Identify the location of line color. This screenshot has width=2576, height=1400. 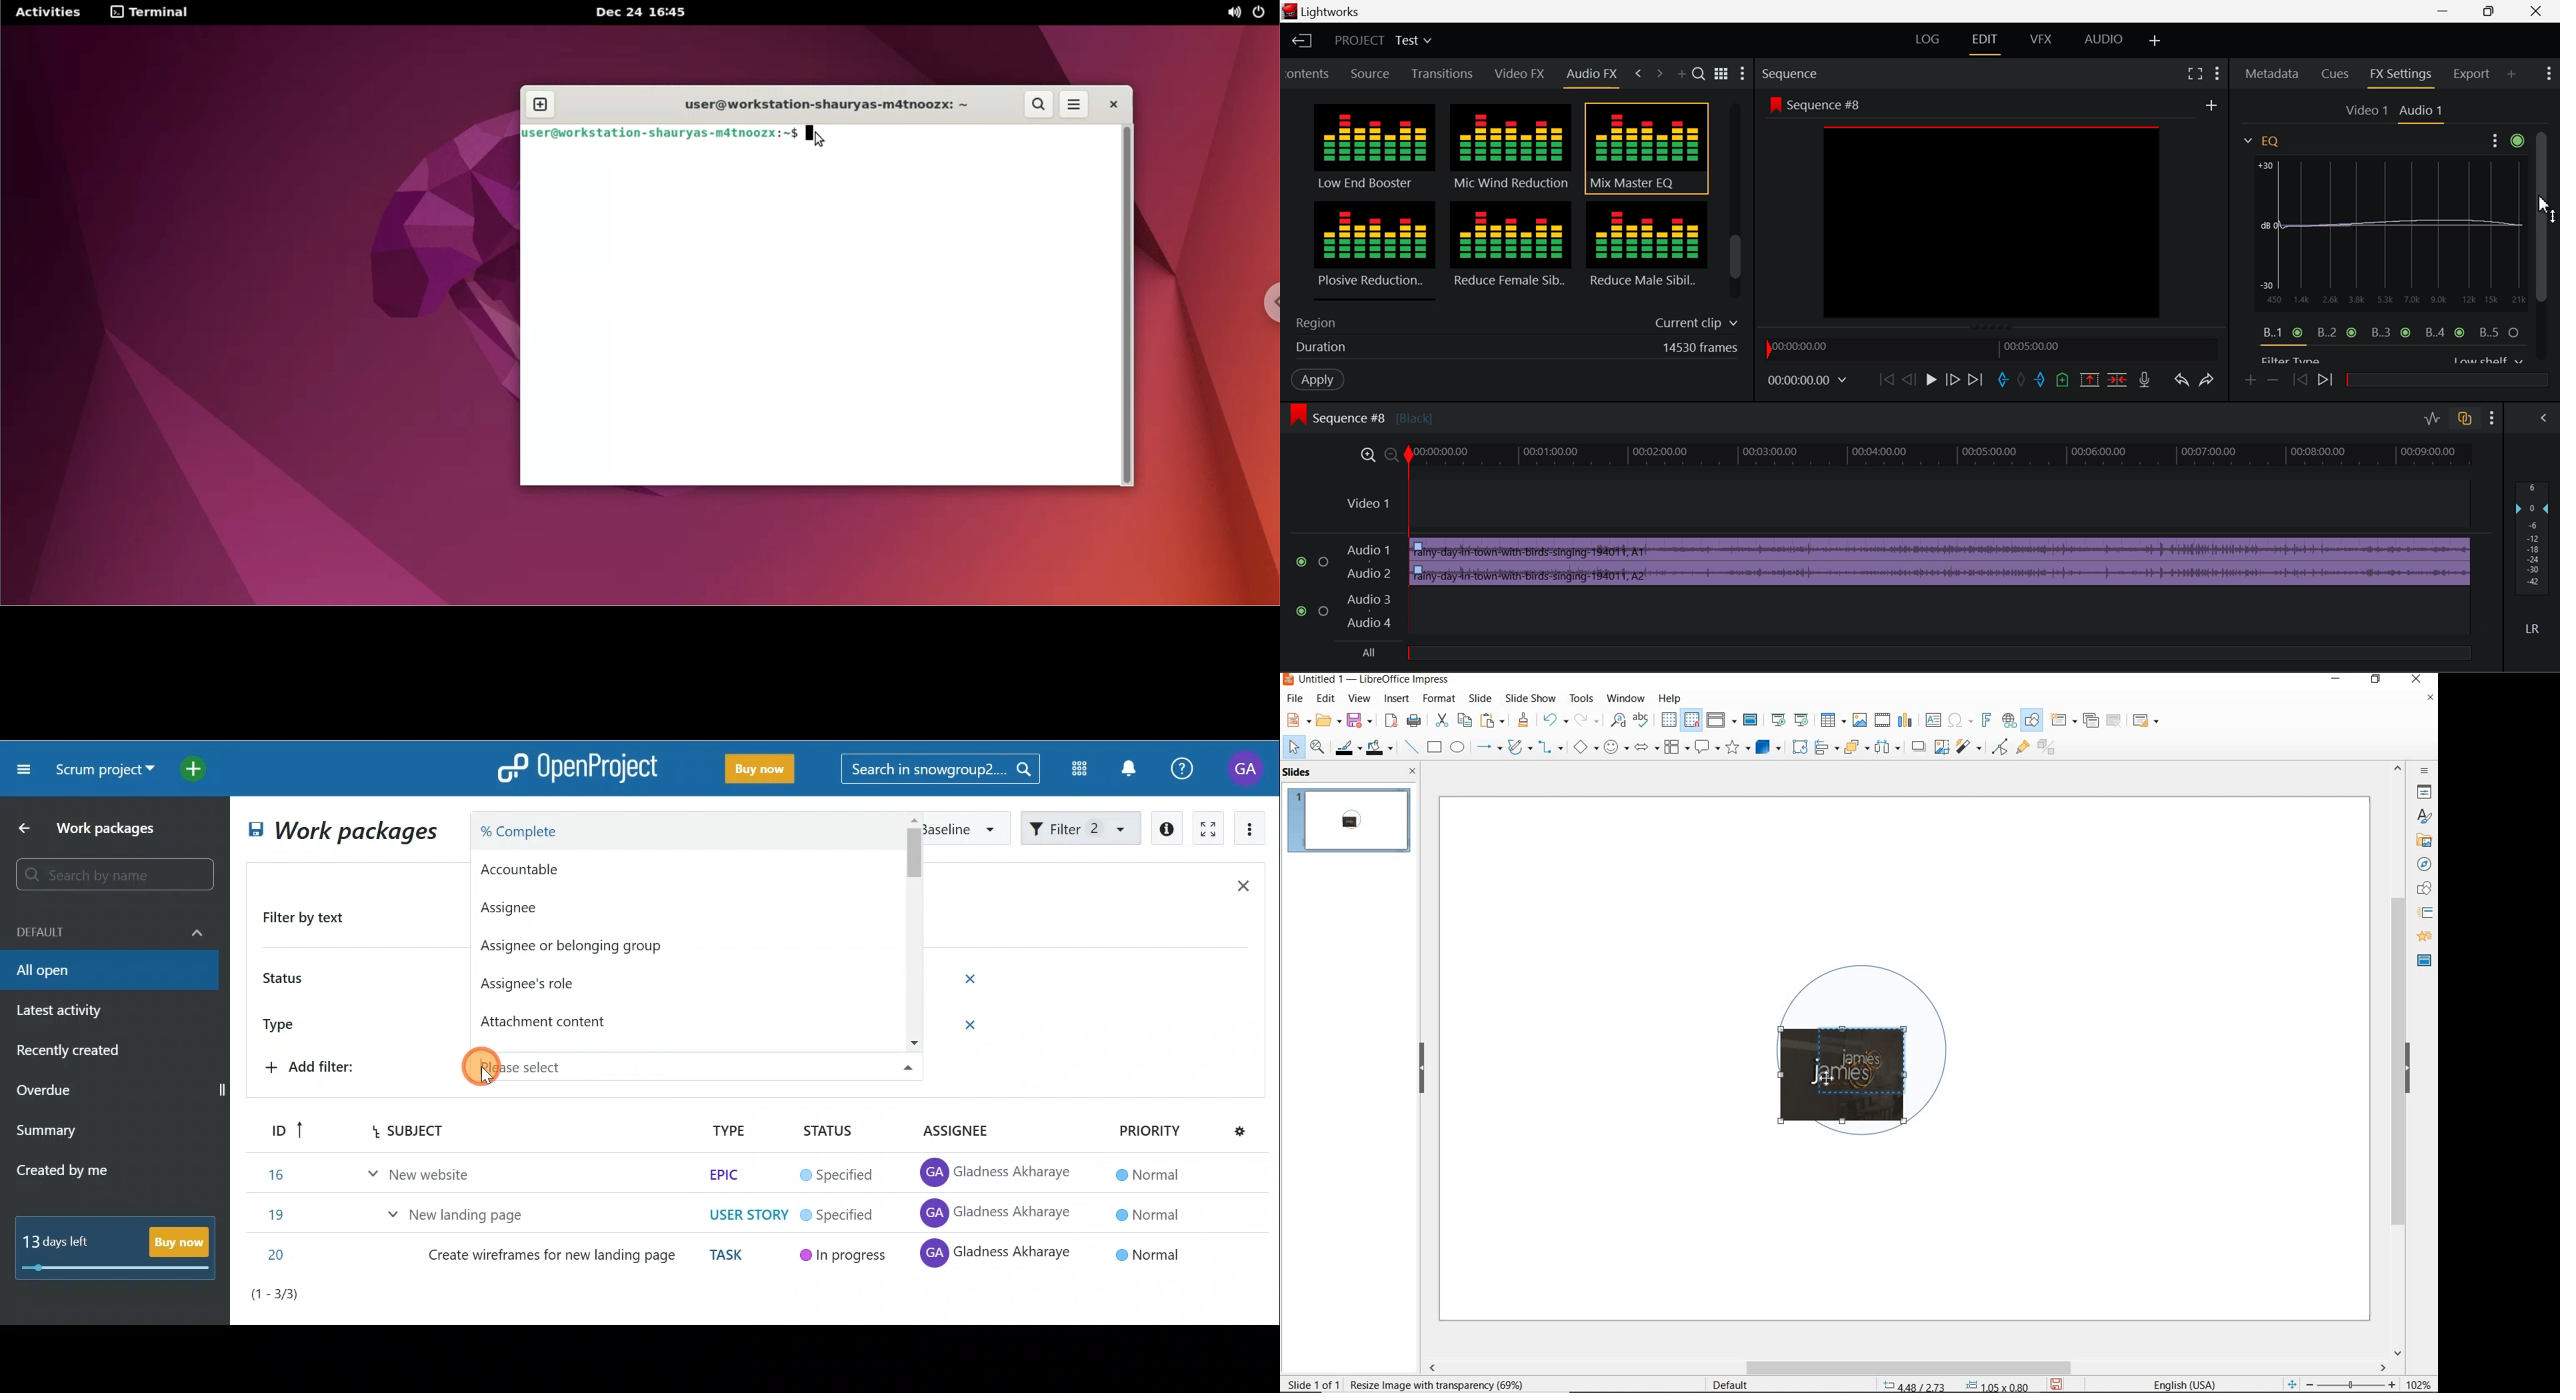
(1347, 747).